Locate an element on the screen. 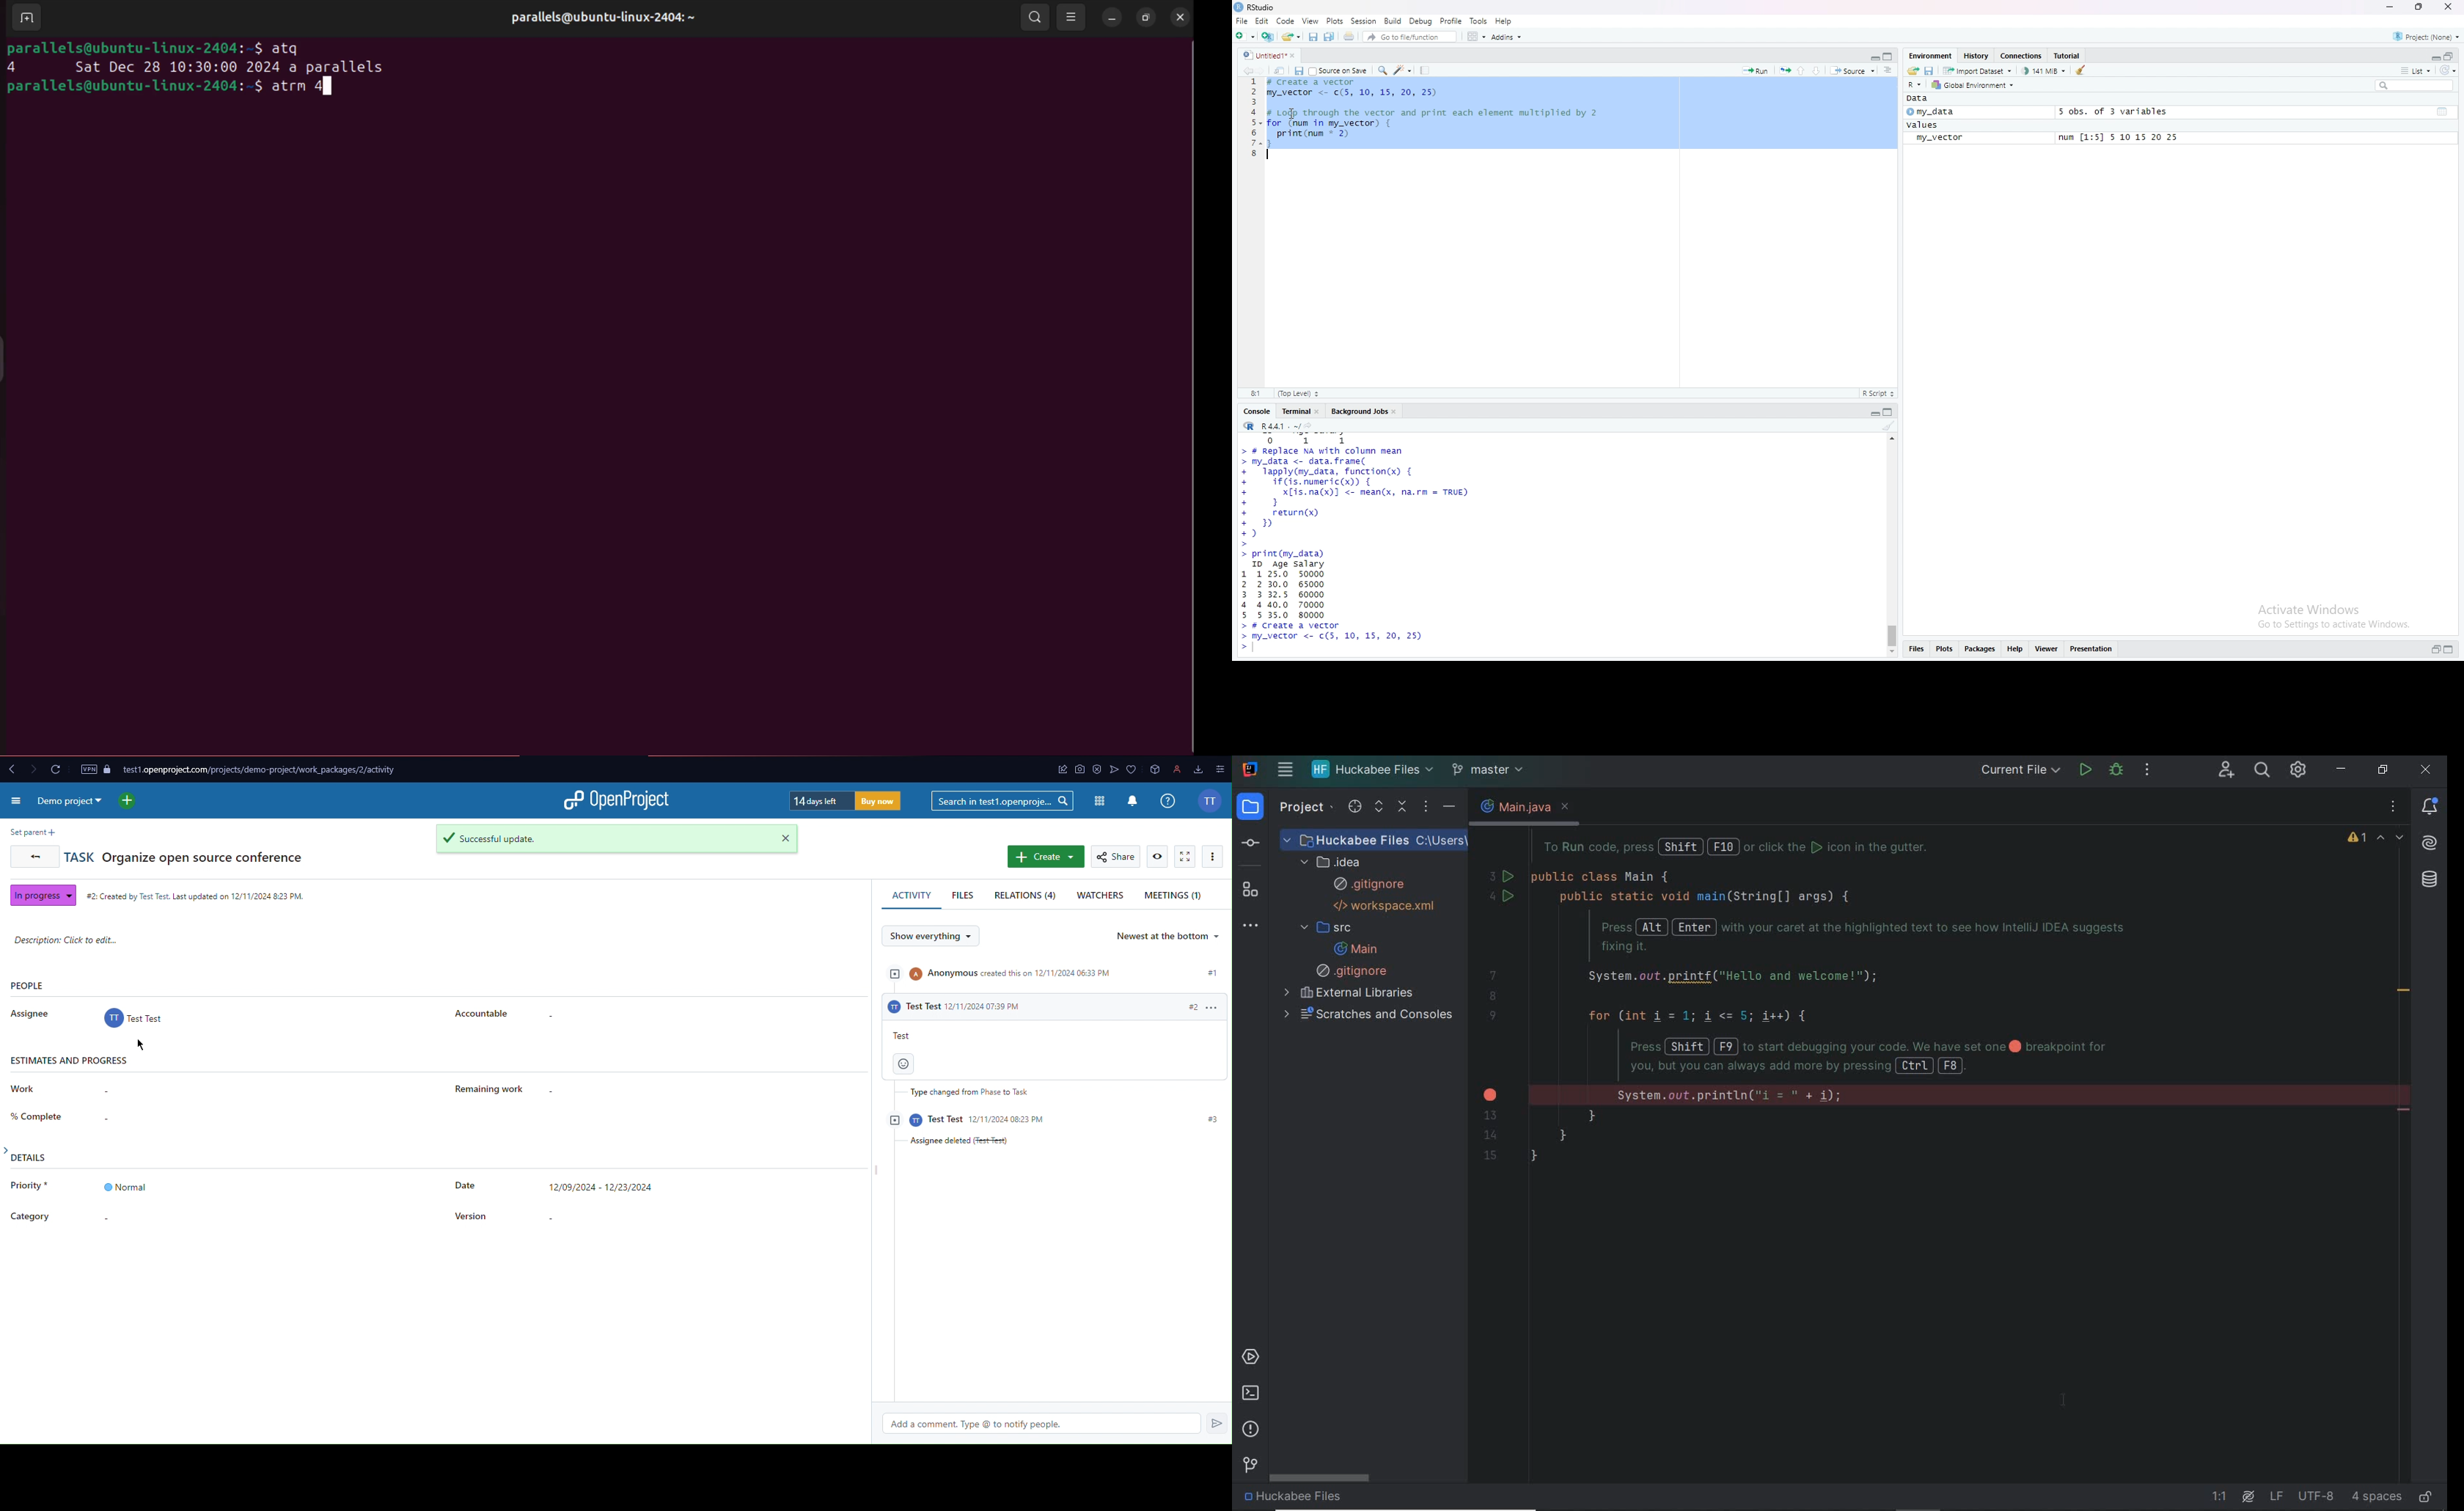 This screenshot has width=2464, height=1512. import dataset is located at coordinates (1978, 71).